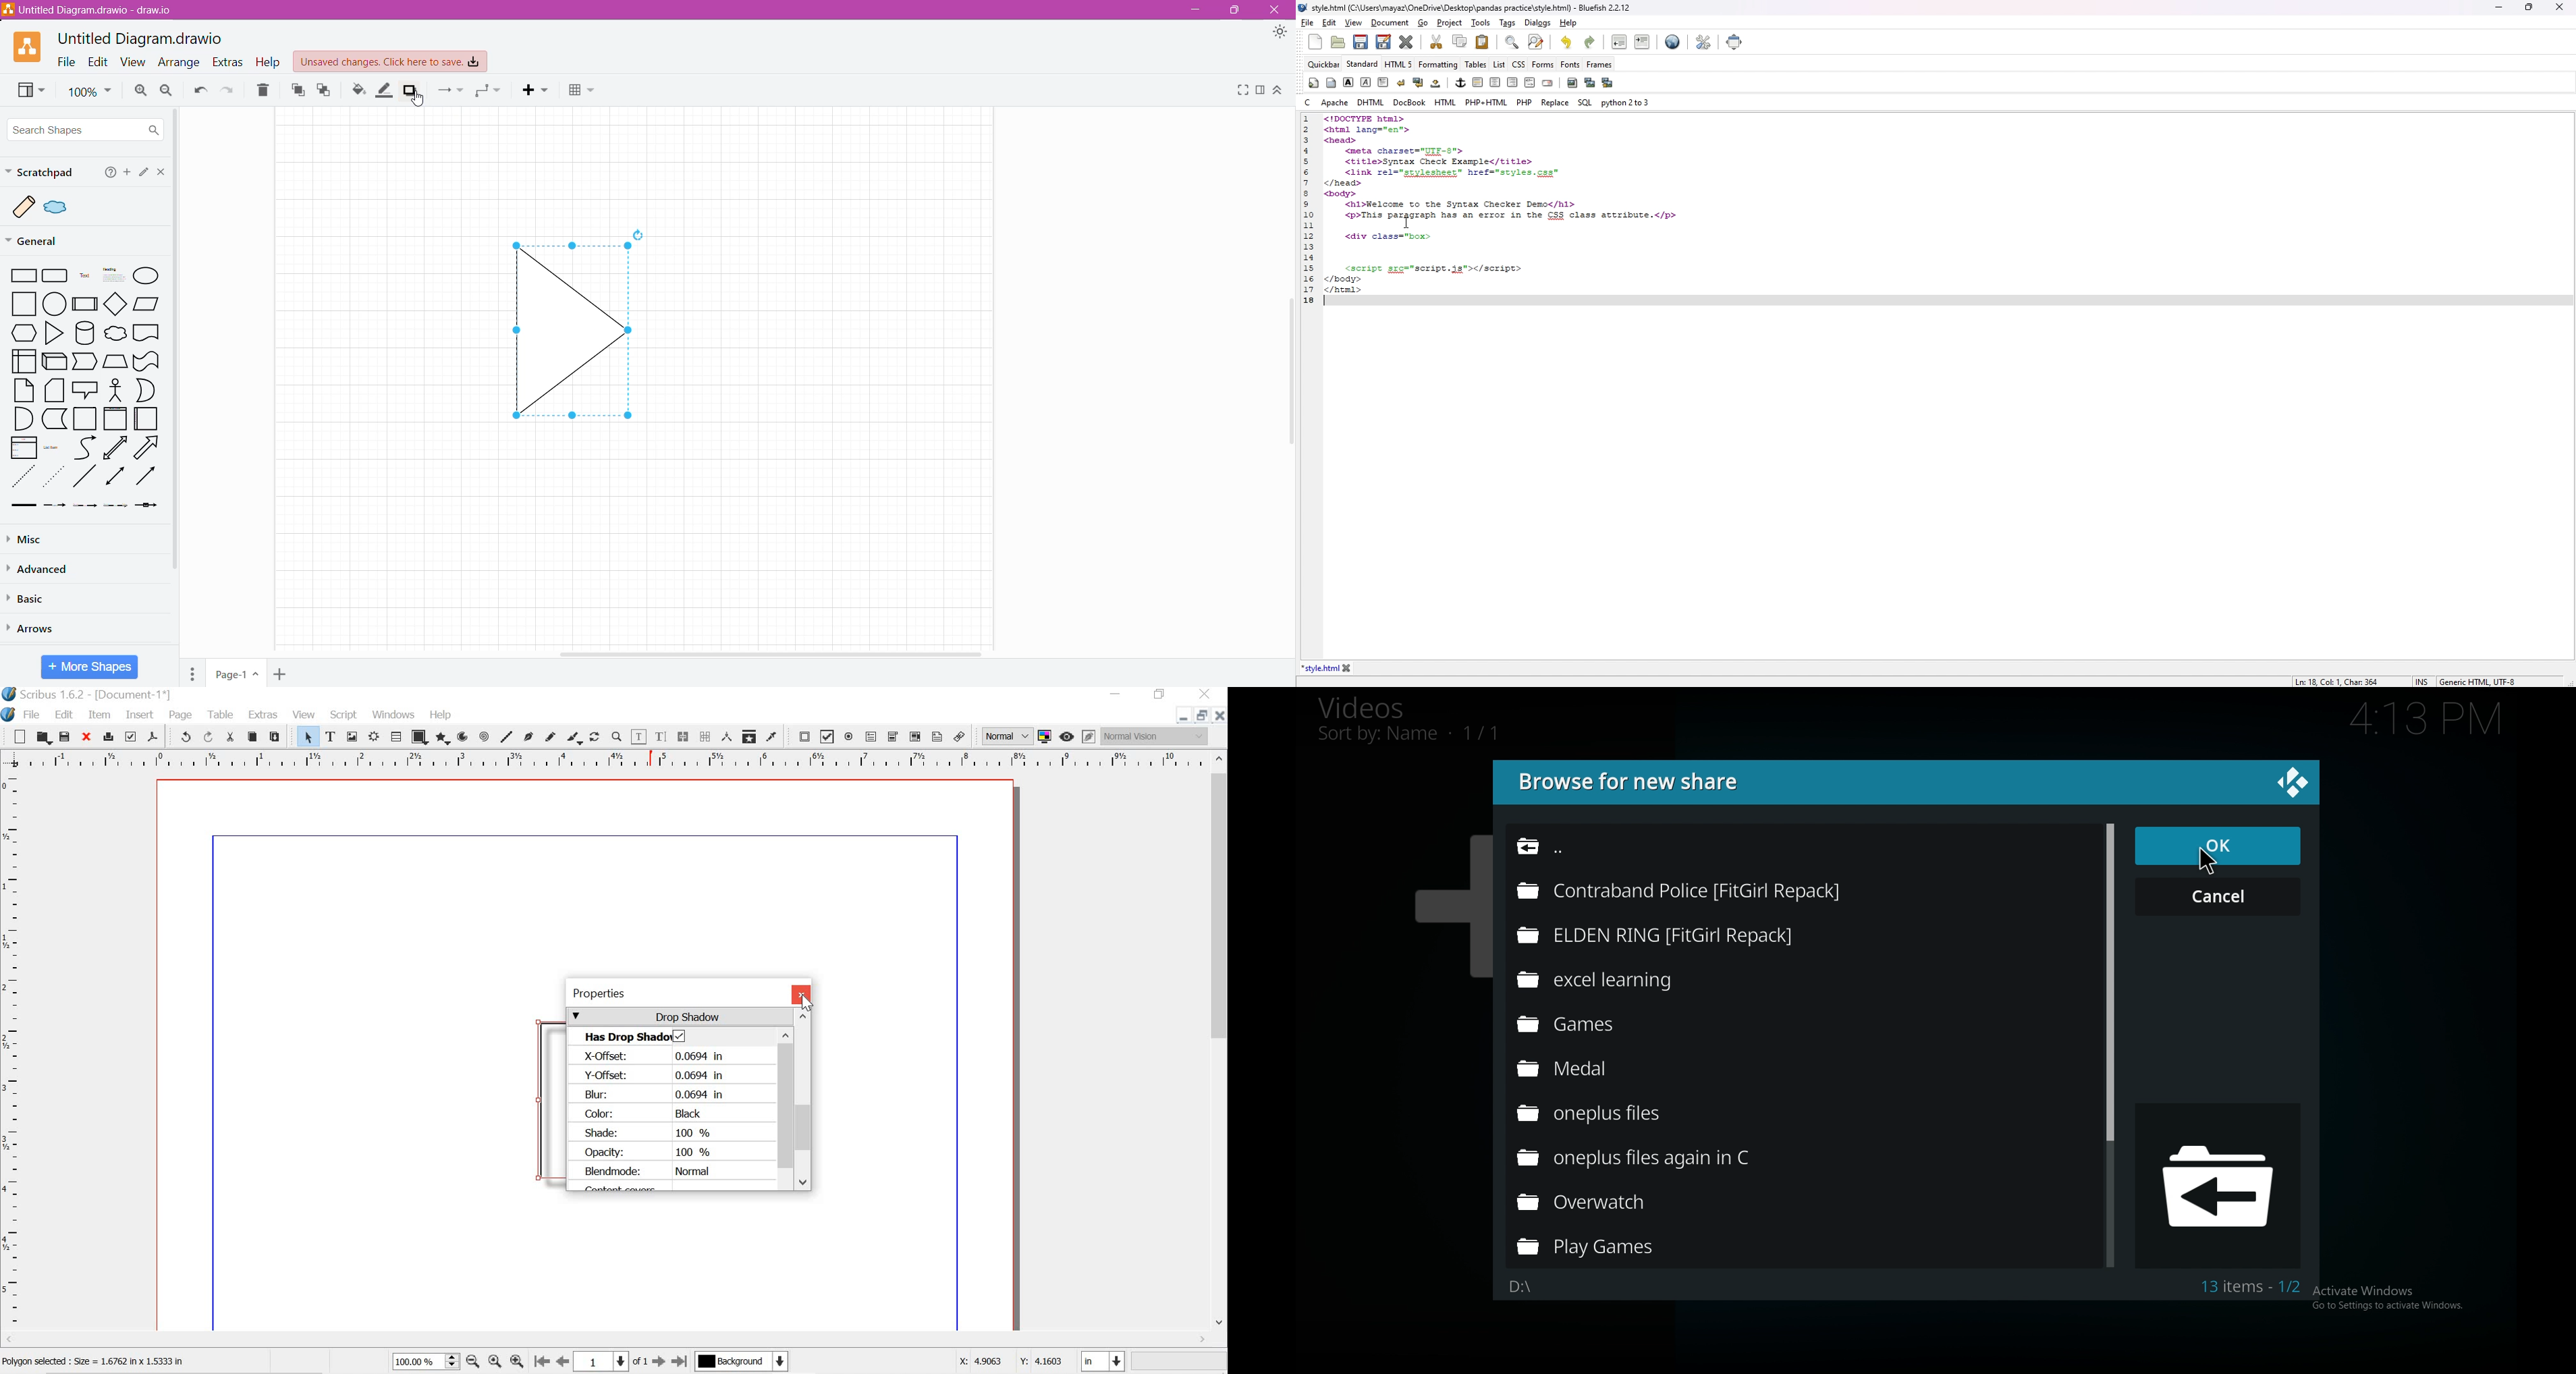 The width and height of the screenshot is (2576, 1400). What do you see at coordinates (10, 713) in the screenshot?
I see `SYSTEM LOGO` at bounding box center [10, 713].